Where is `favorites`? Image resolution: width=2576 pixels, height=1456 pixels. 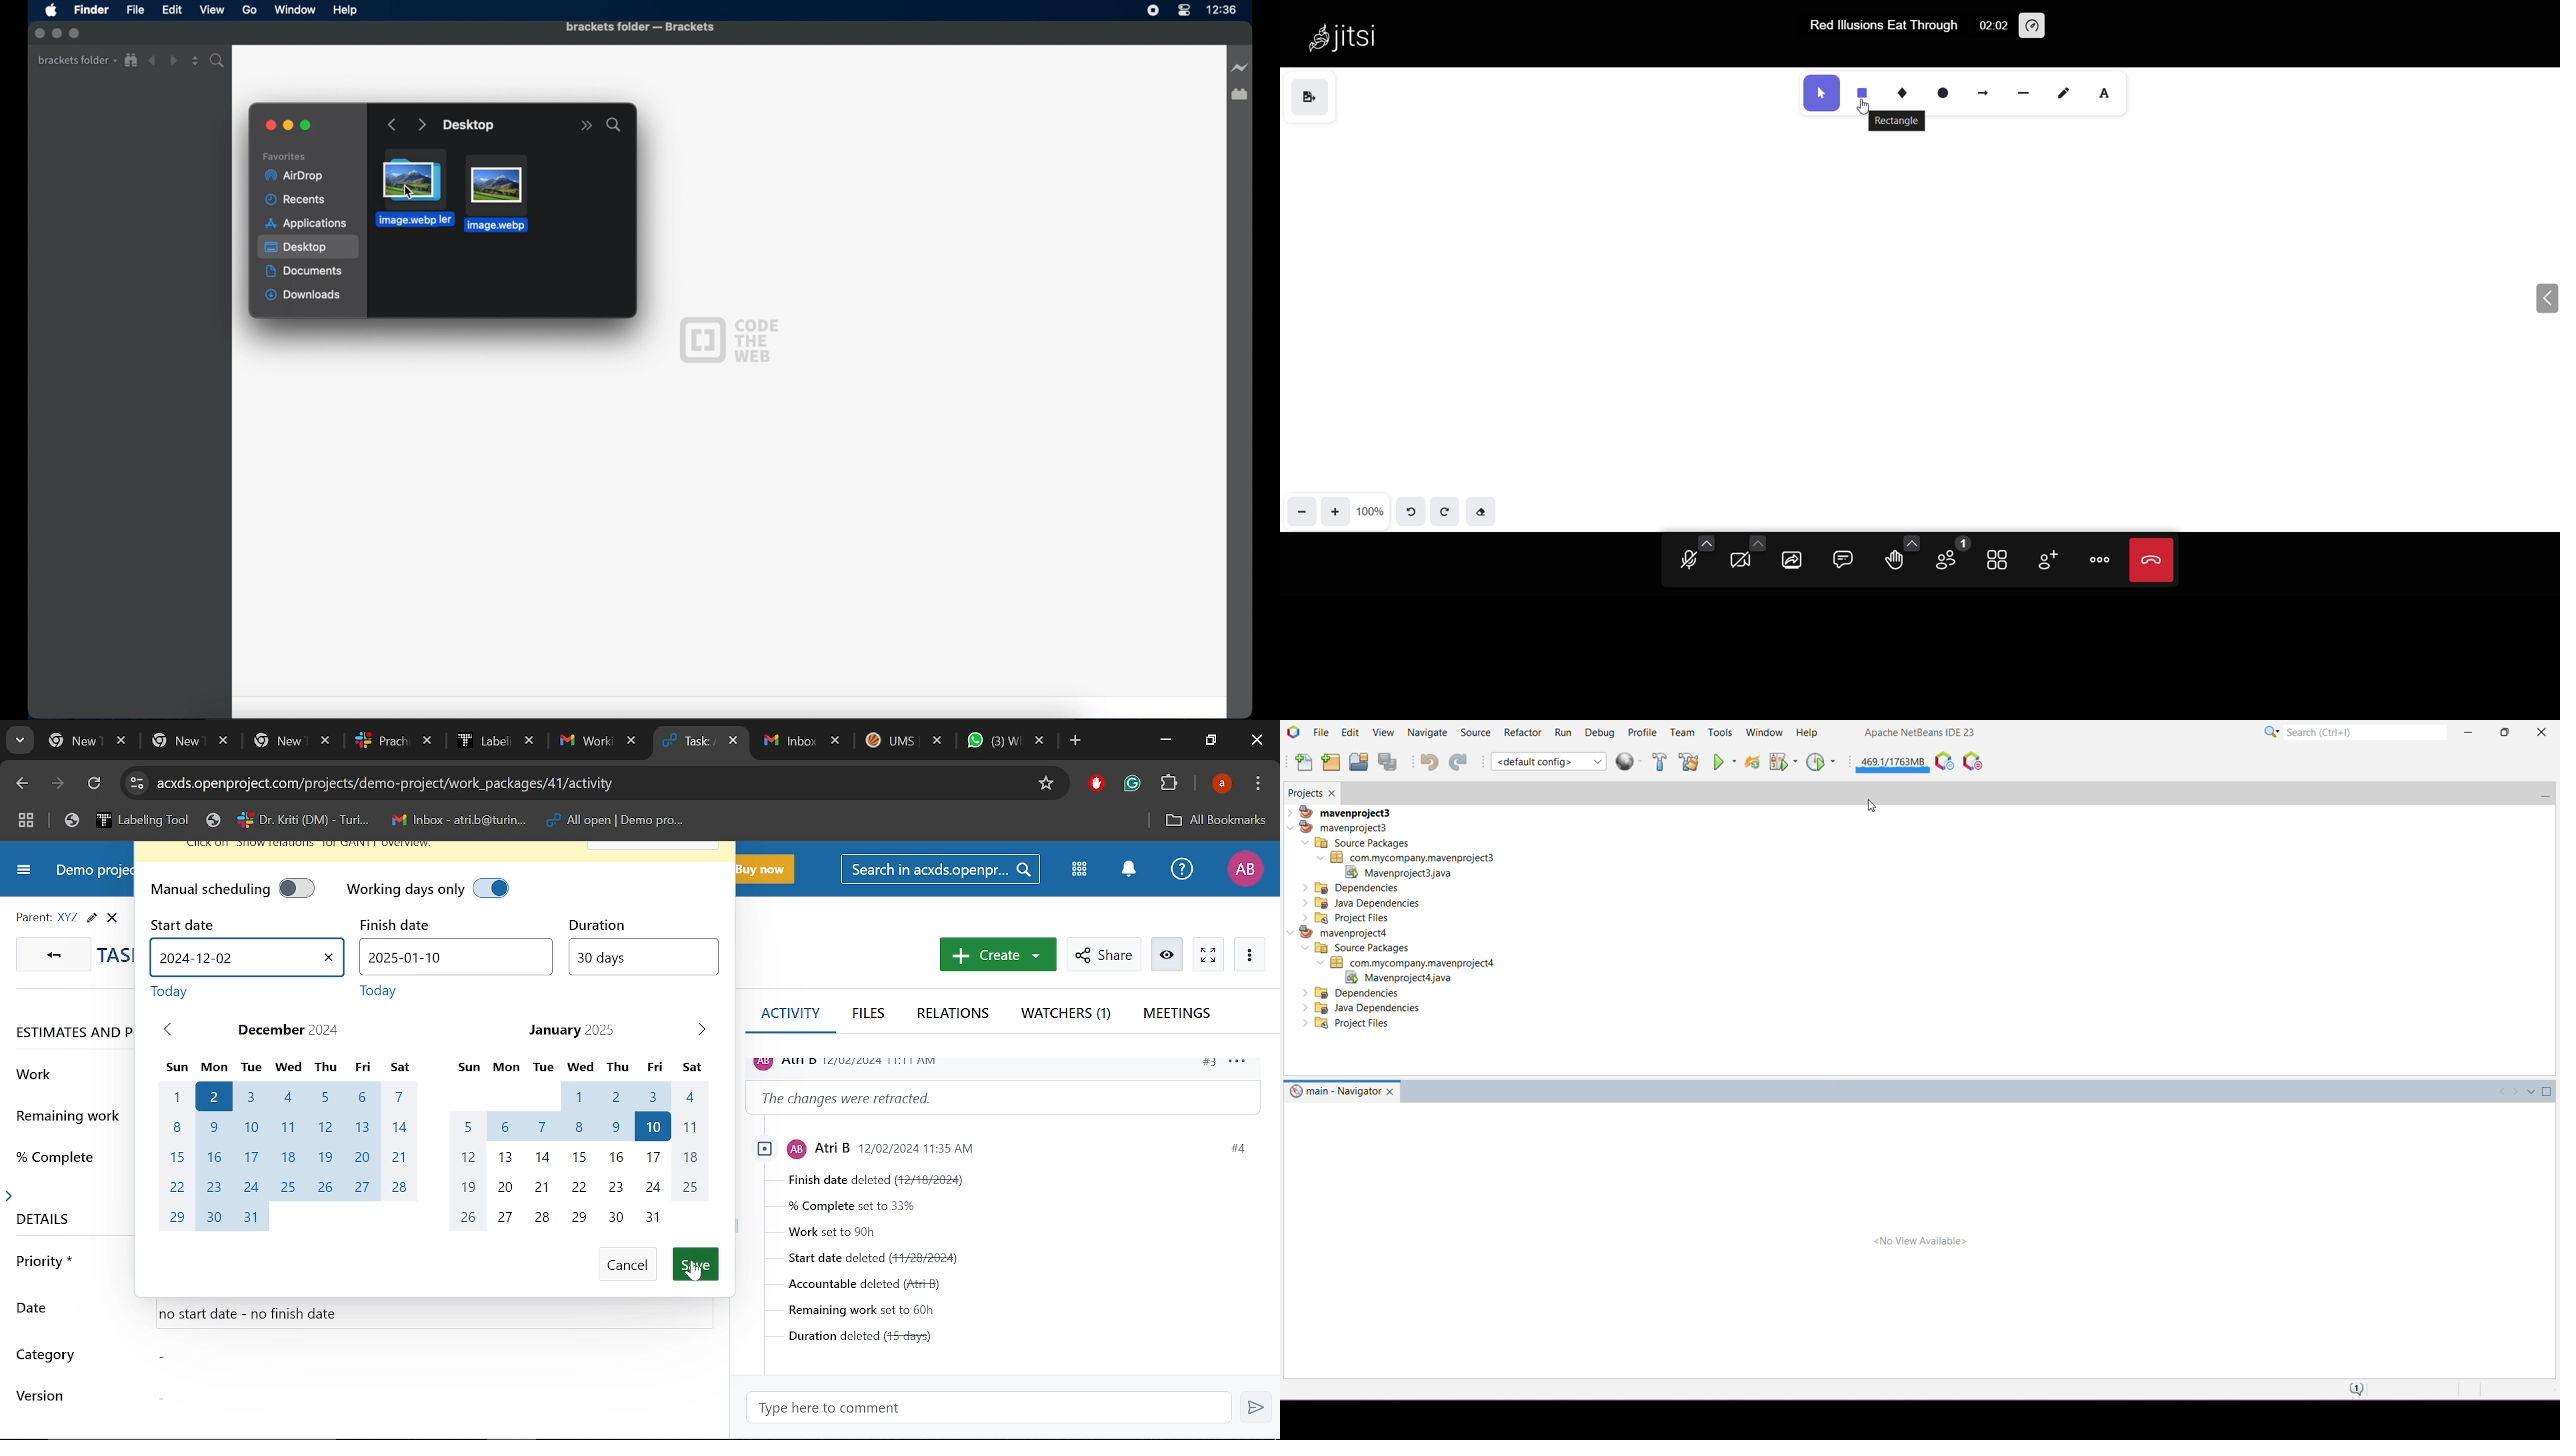 favorites is located at coordinates (285, 157).